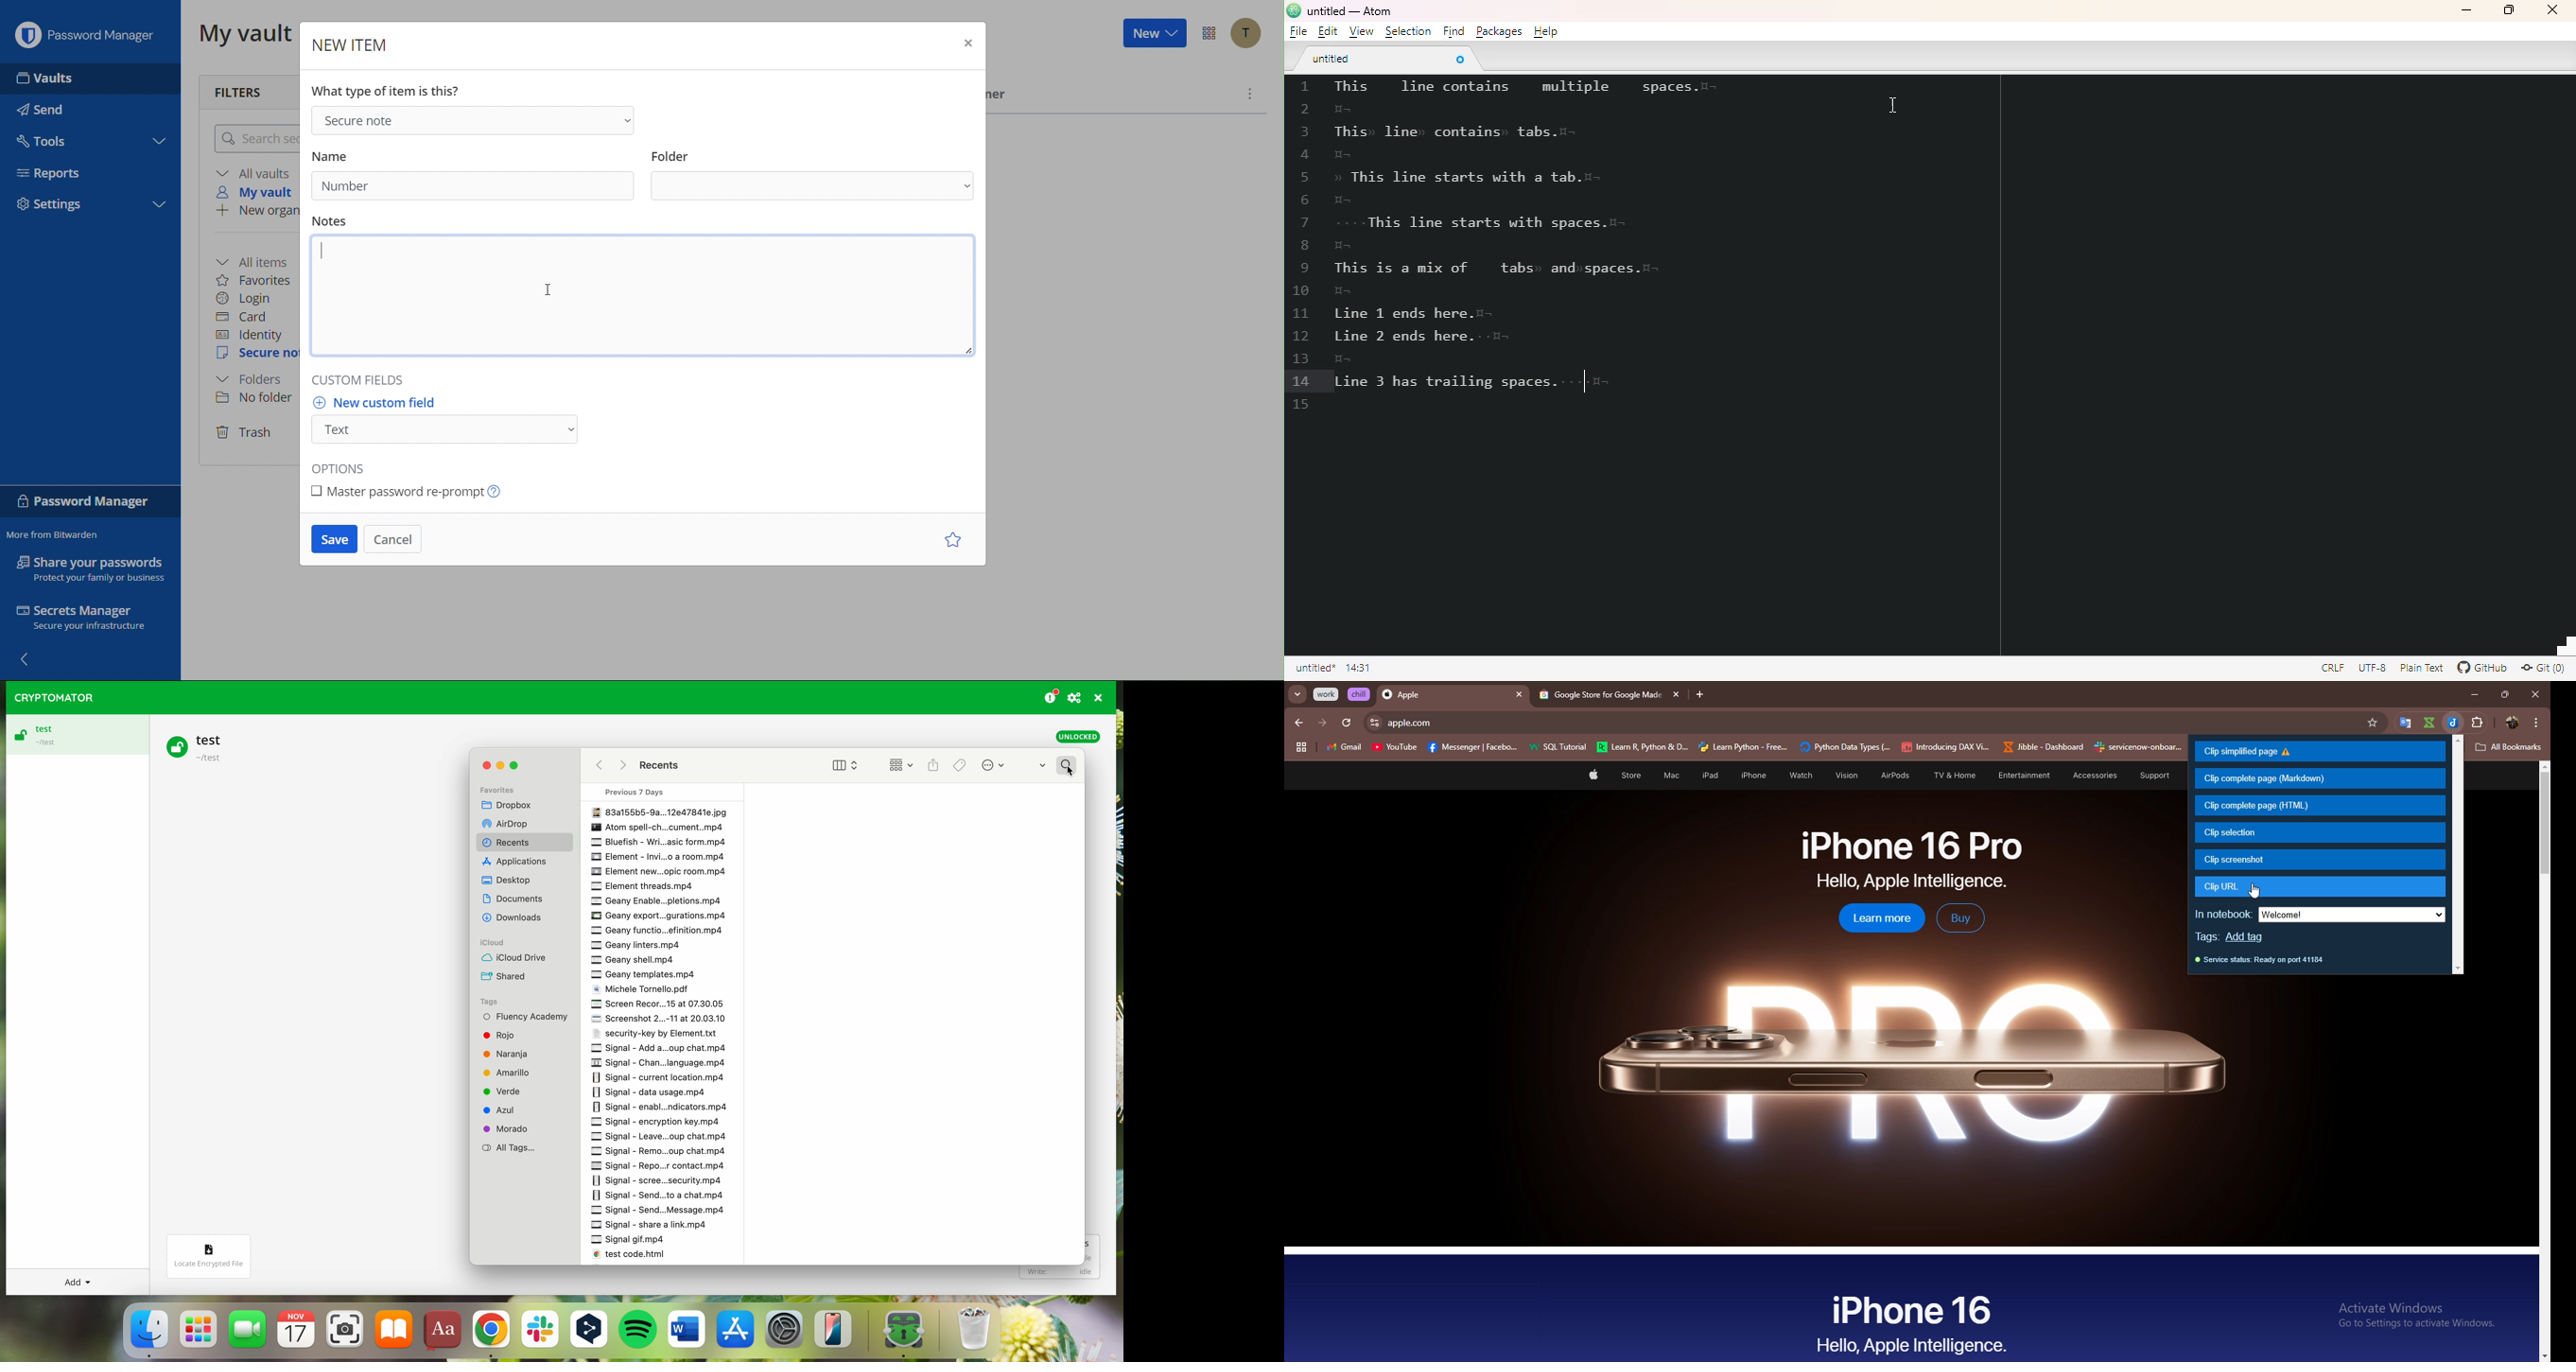 The height and width of the screenshot is (1372, 2576). What do you see at coordinates (1069, 766) in the screenshot?
I see `search` at bounding box center [1069, 766].